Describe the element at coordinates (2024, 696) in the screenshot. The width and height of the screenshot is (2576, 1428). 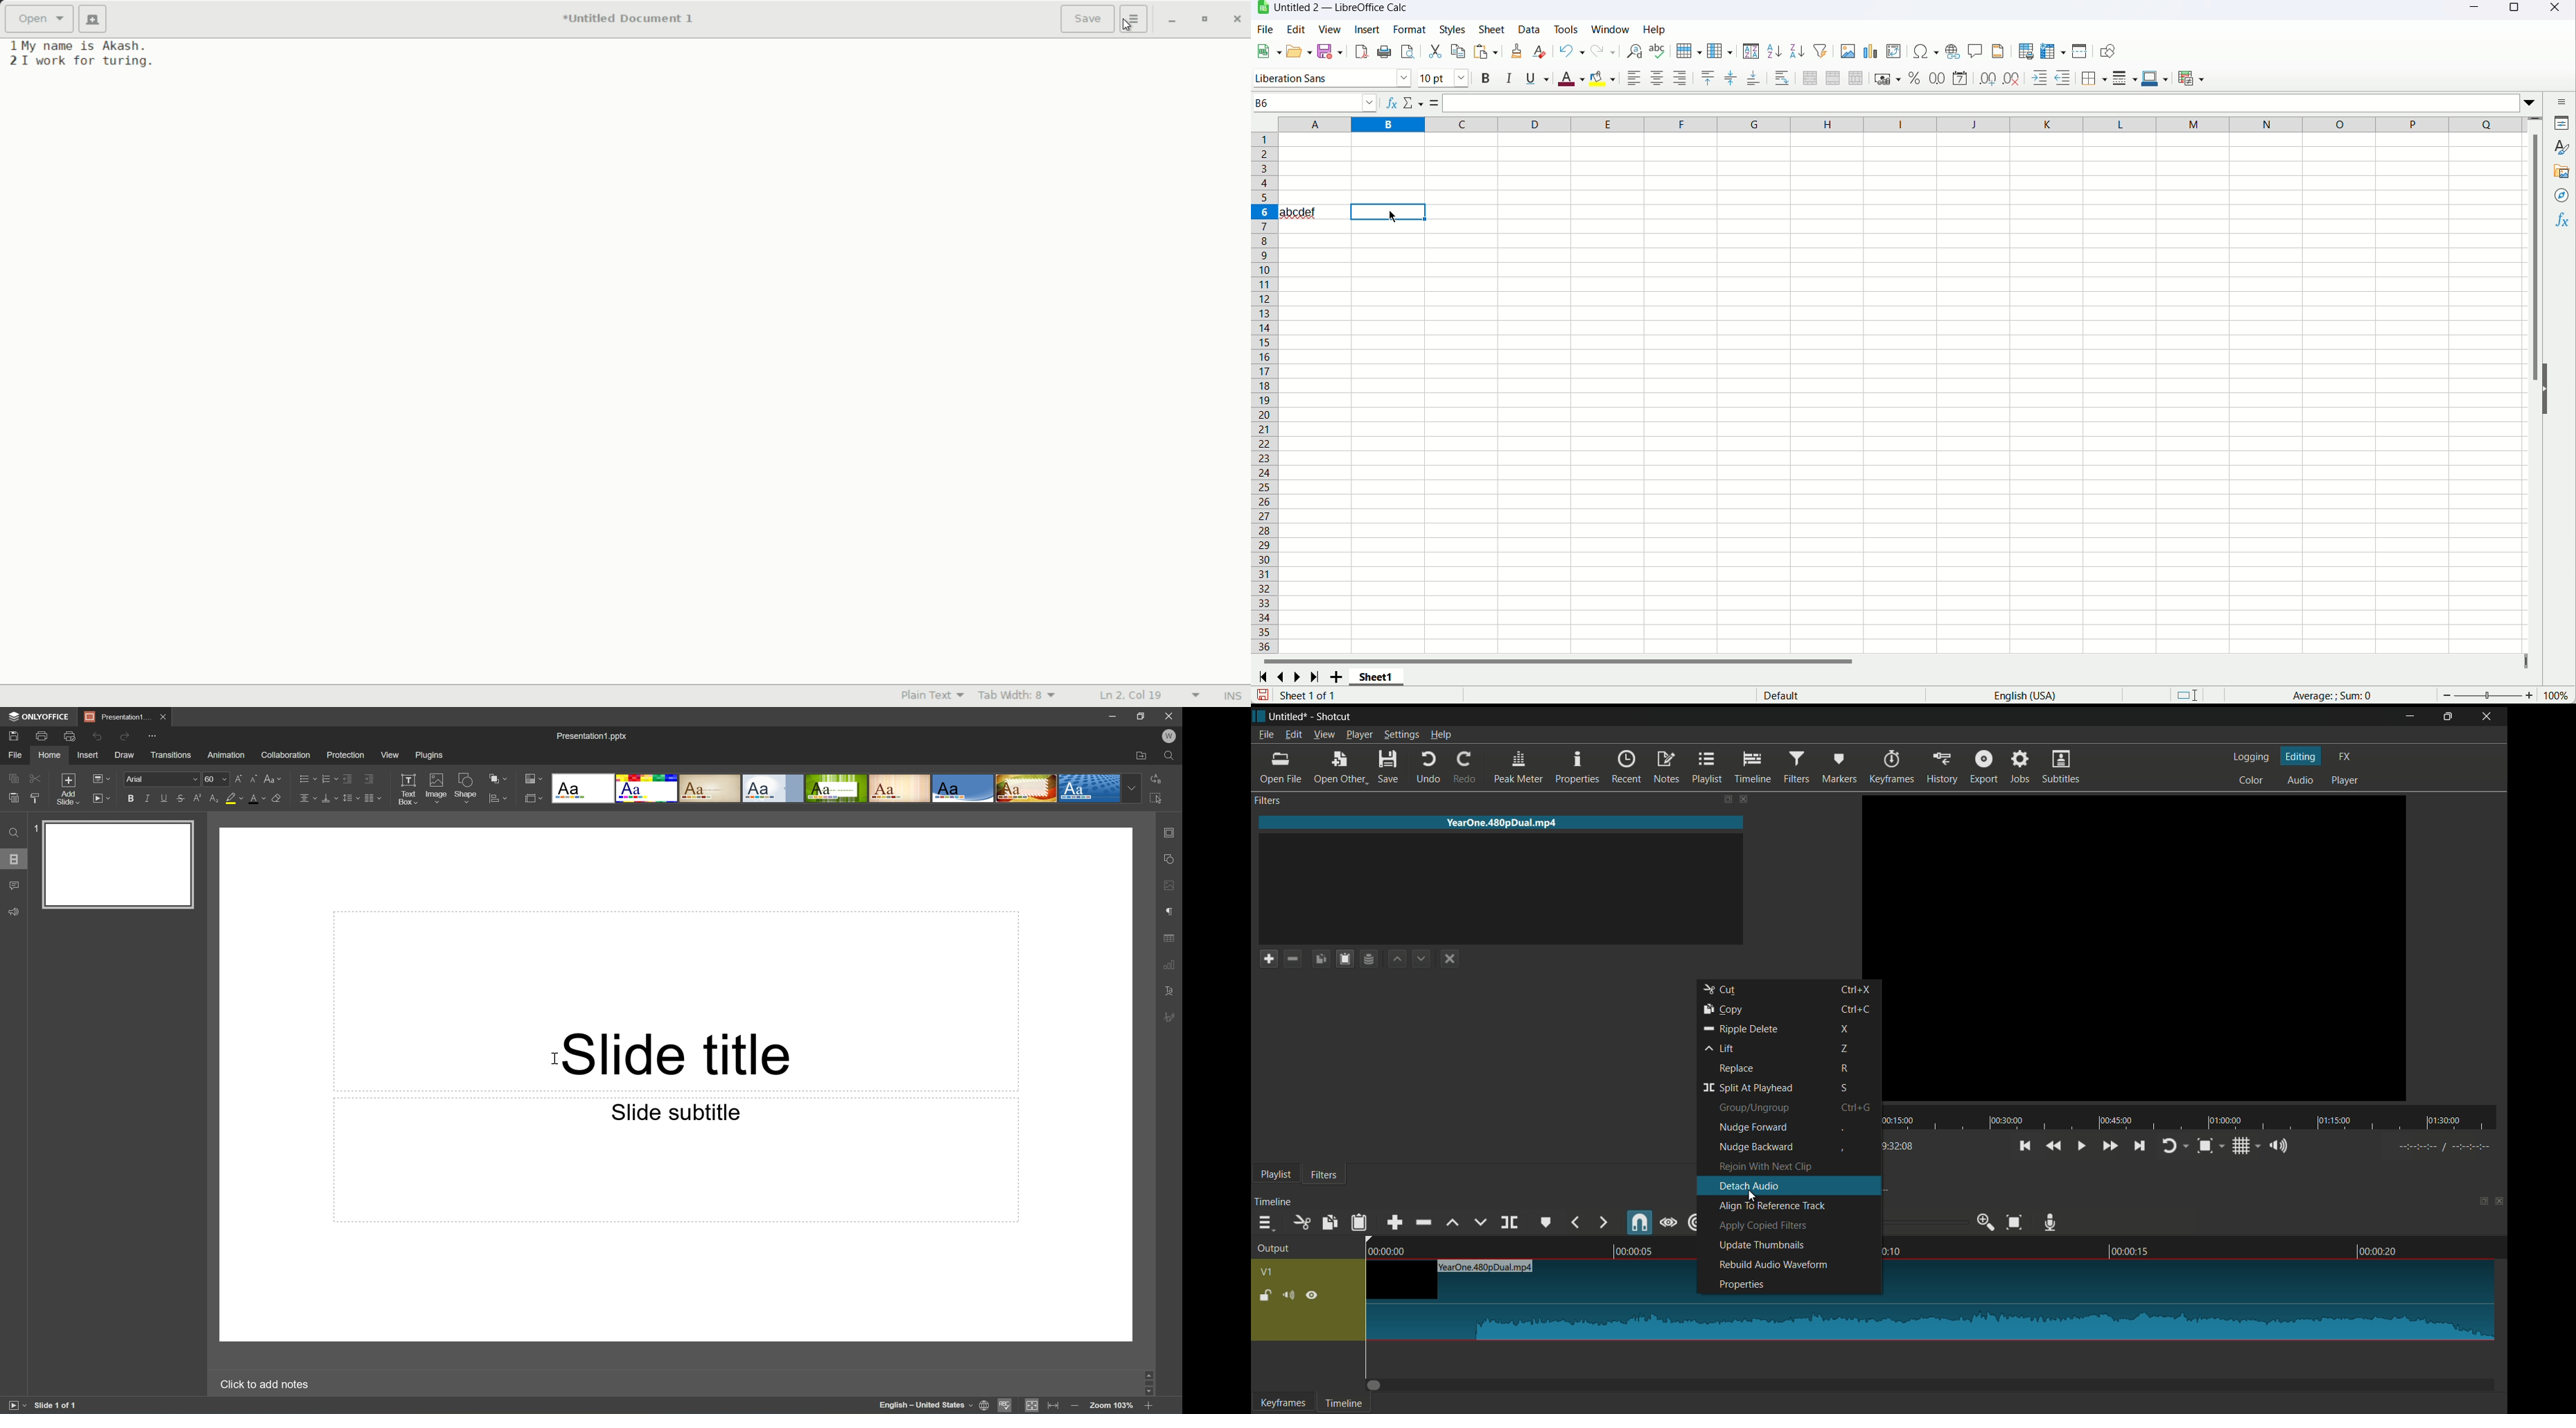
I see `english (USA)` at that location.